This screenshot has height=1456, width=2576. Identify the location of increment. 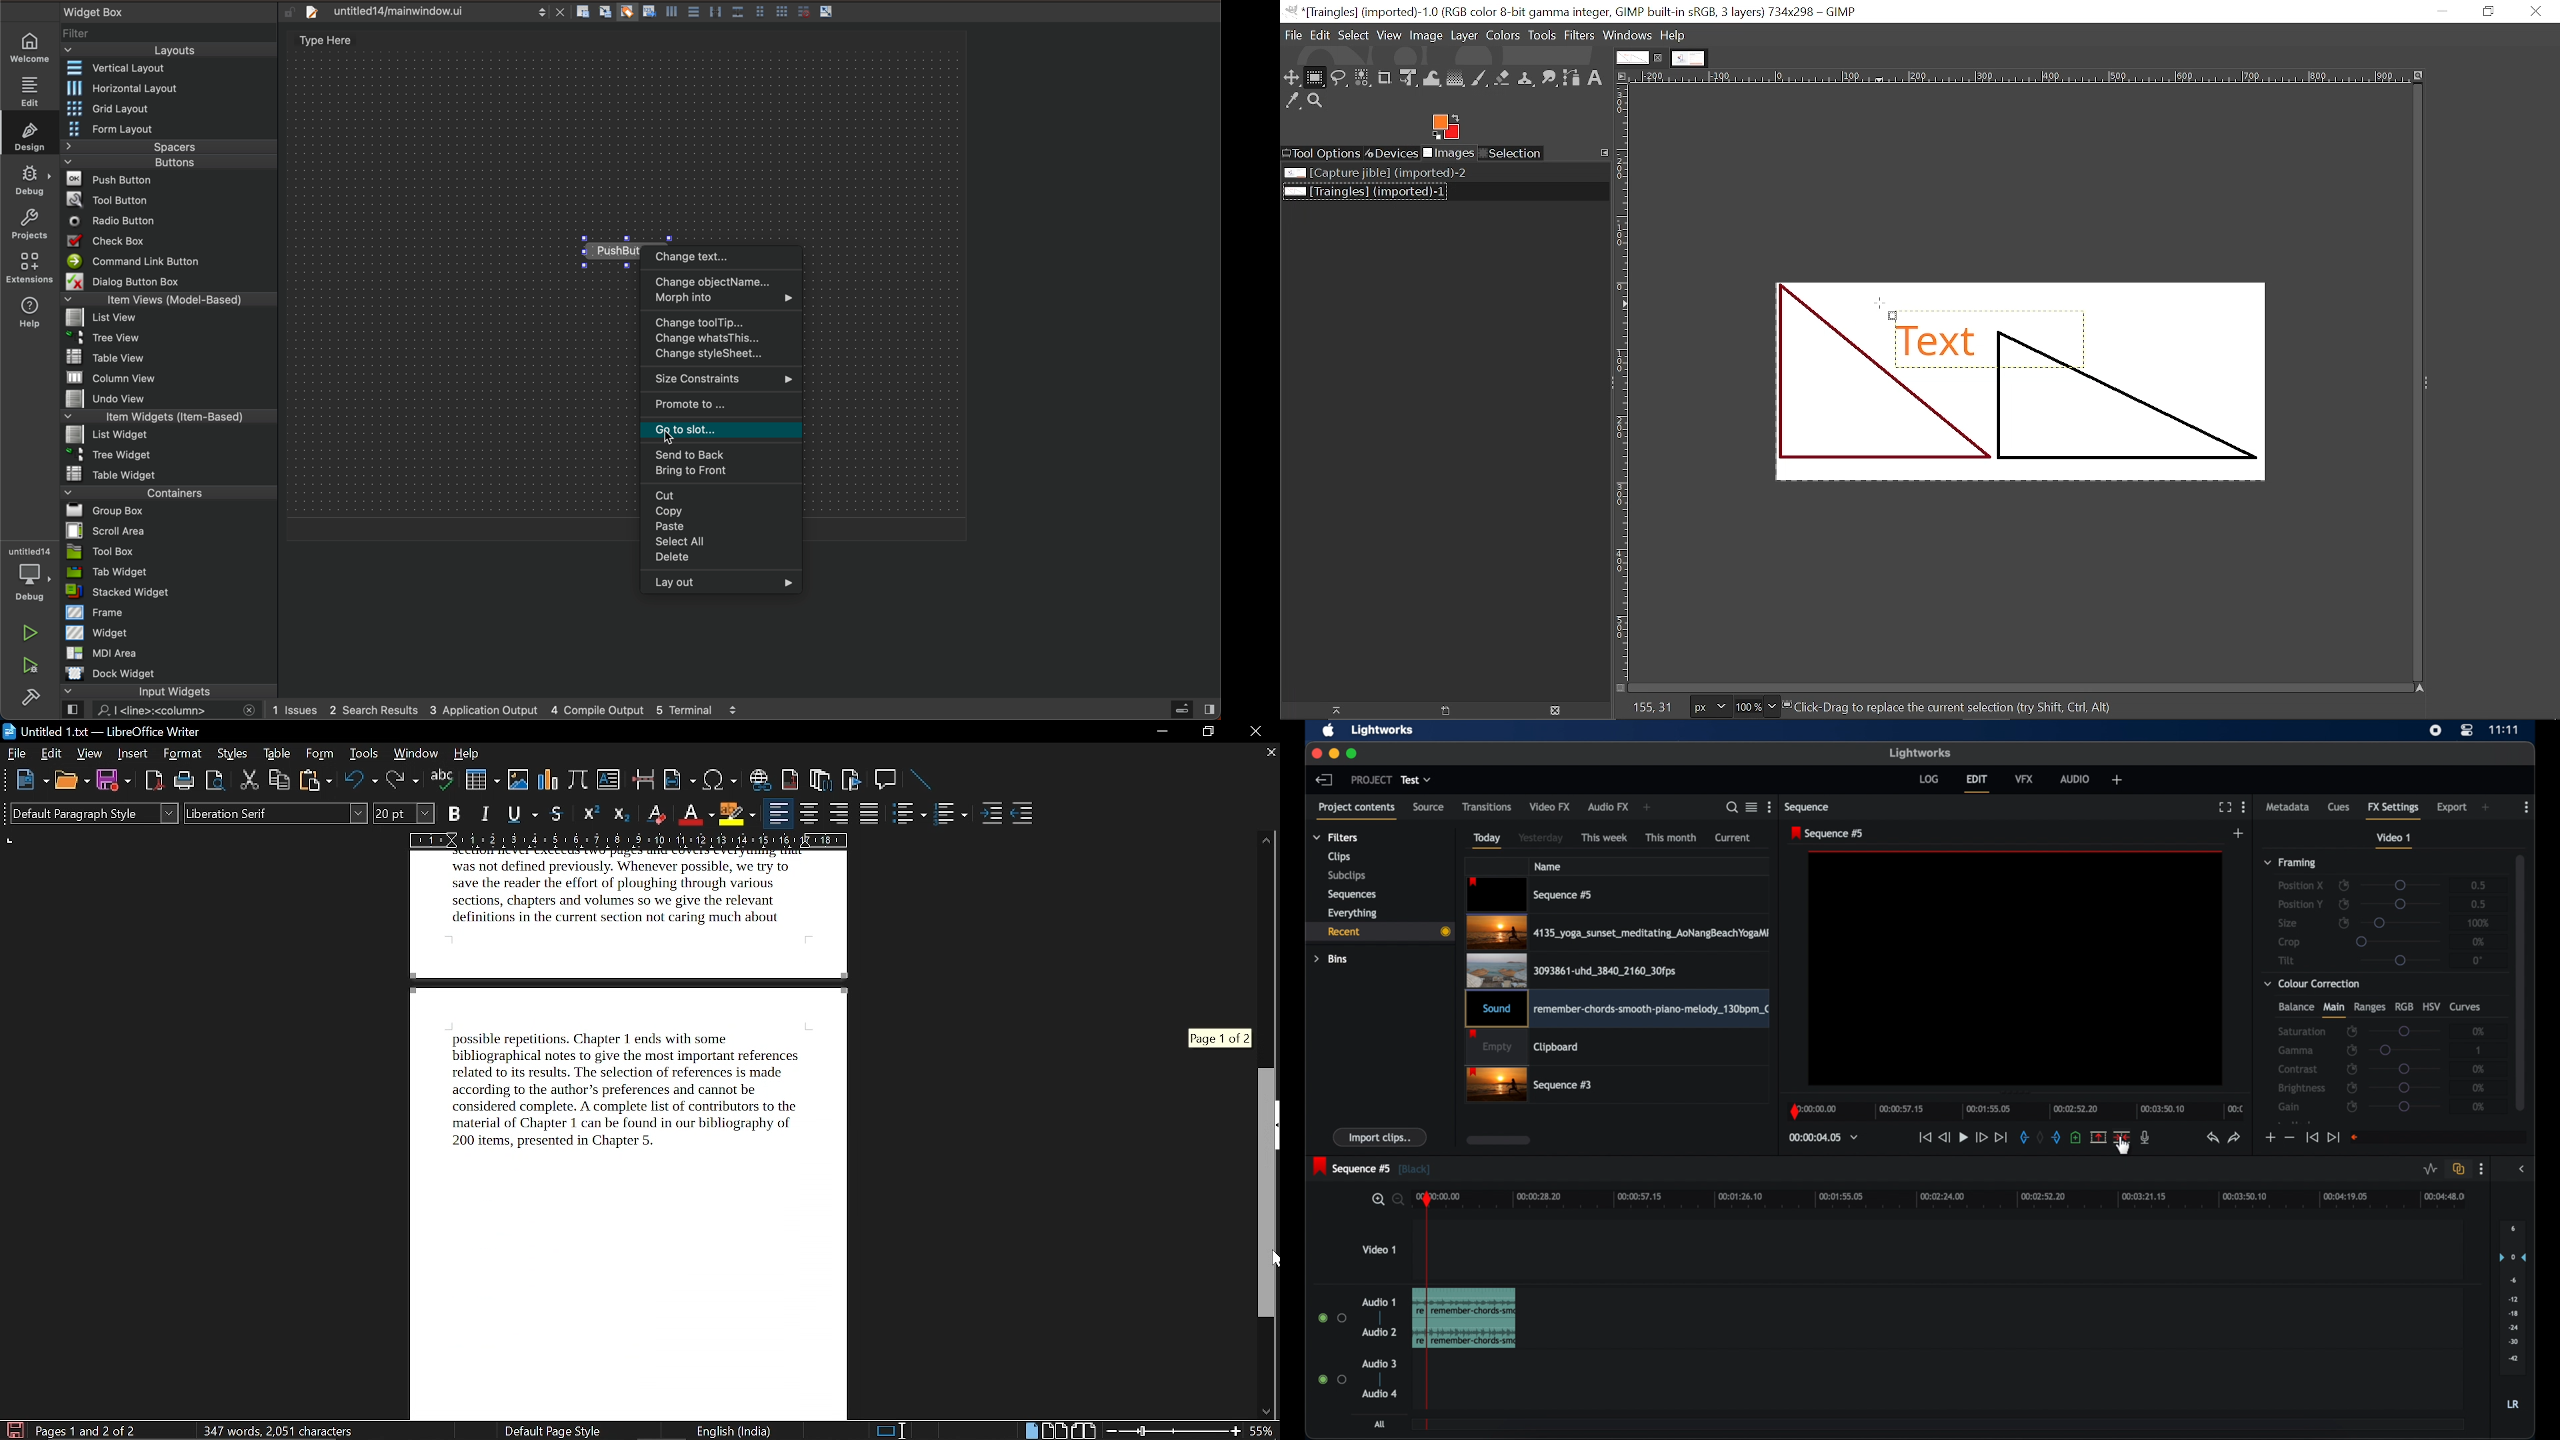
(2269, 1138).